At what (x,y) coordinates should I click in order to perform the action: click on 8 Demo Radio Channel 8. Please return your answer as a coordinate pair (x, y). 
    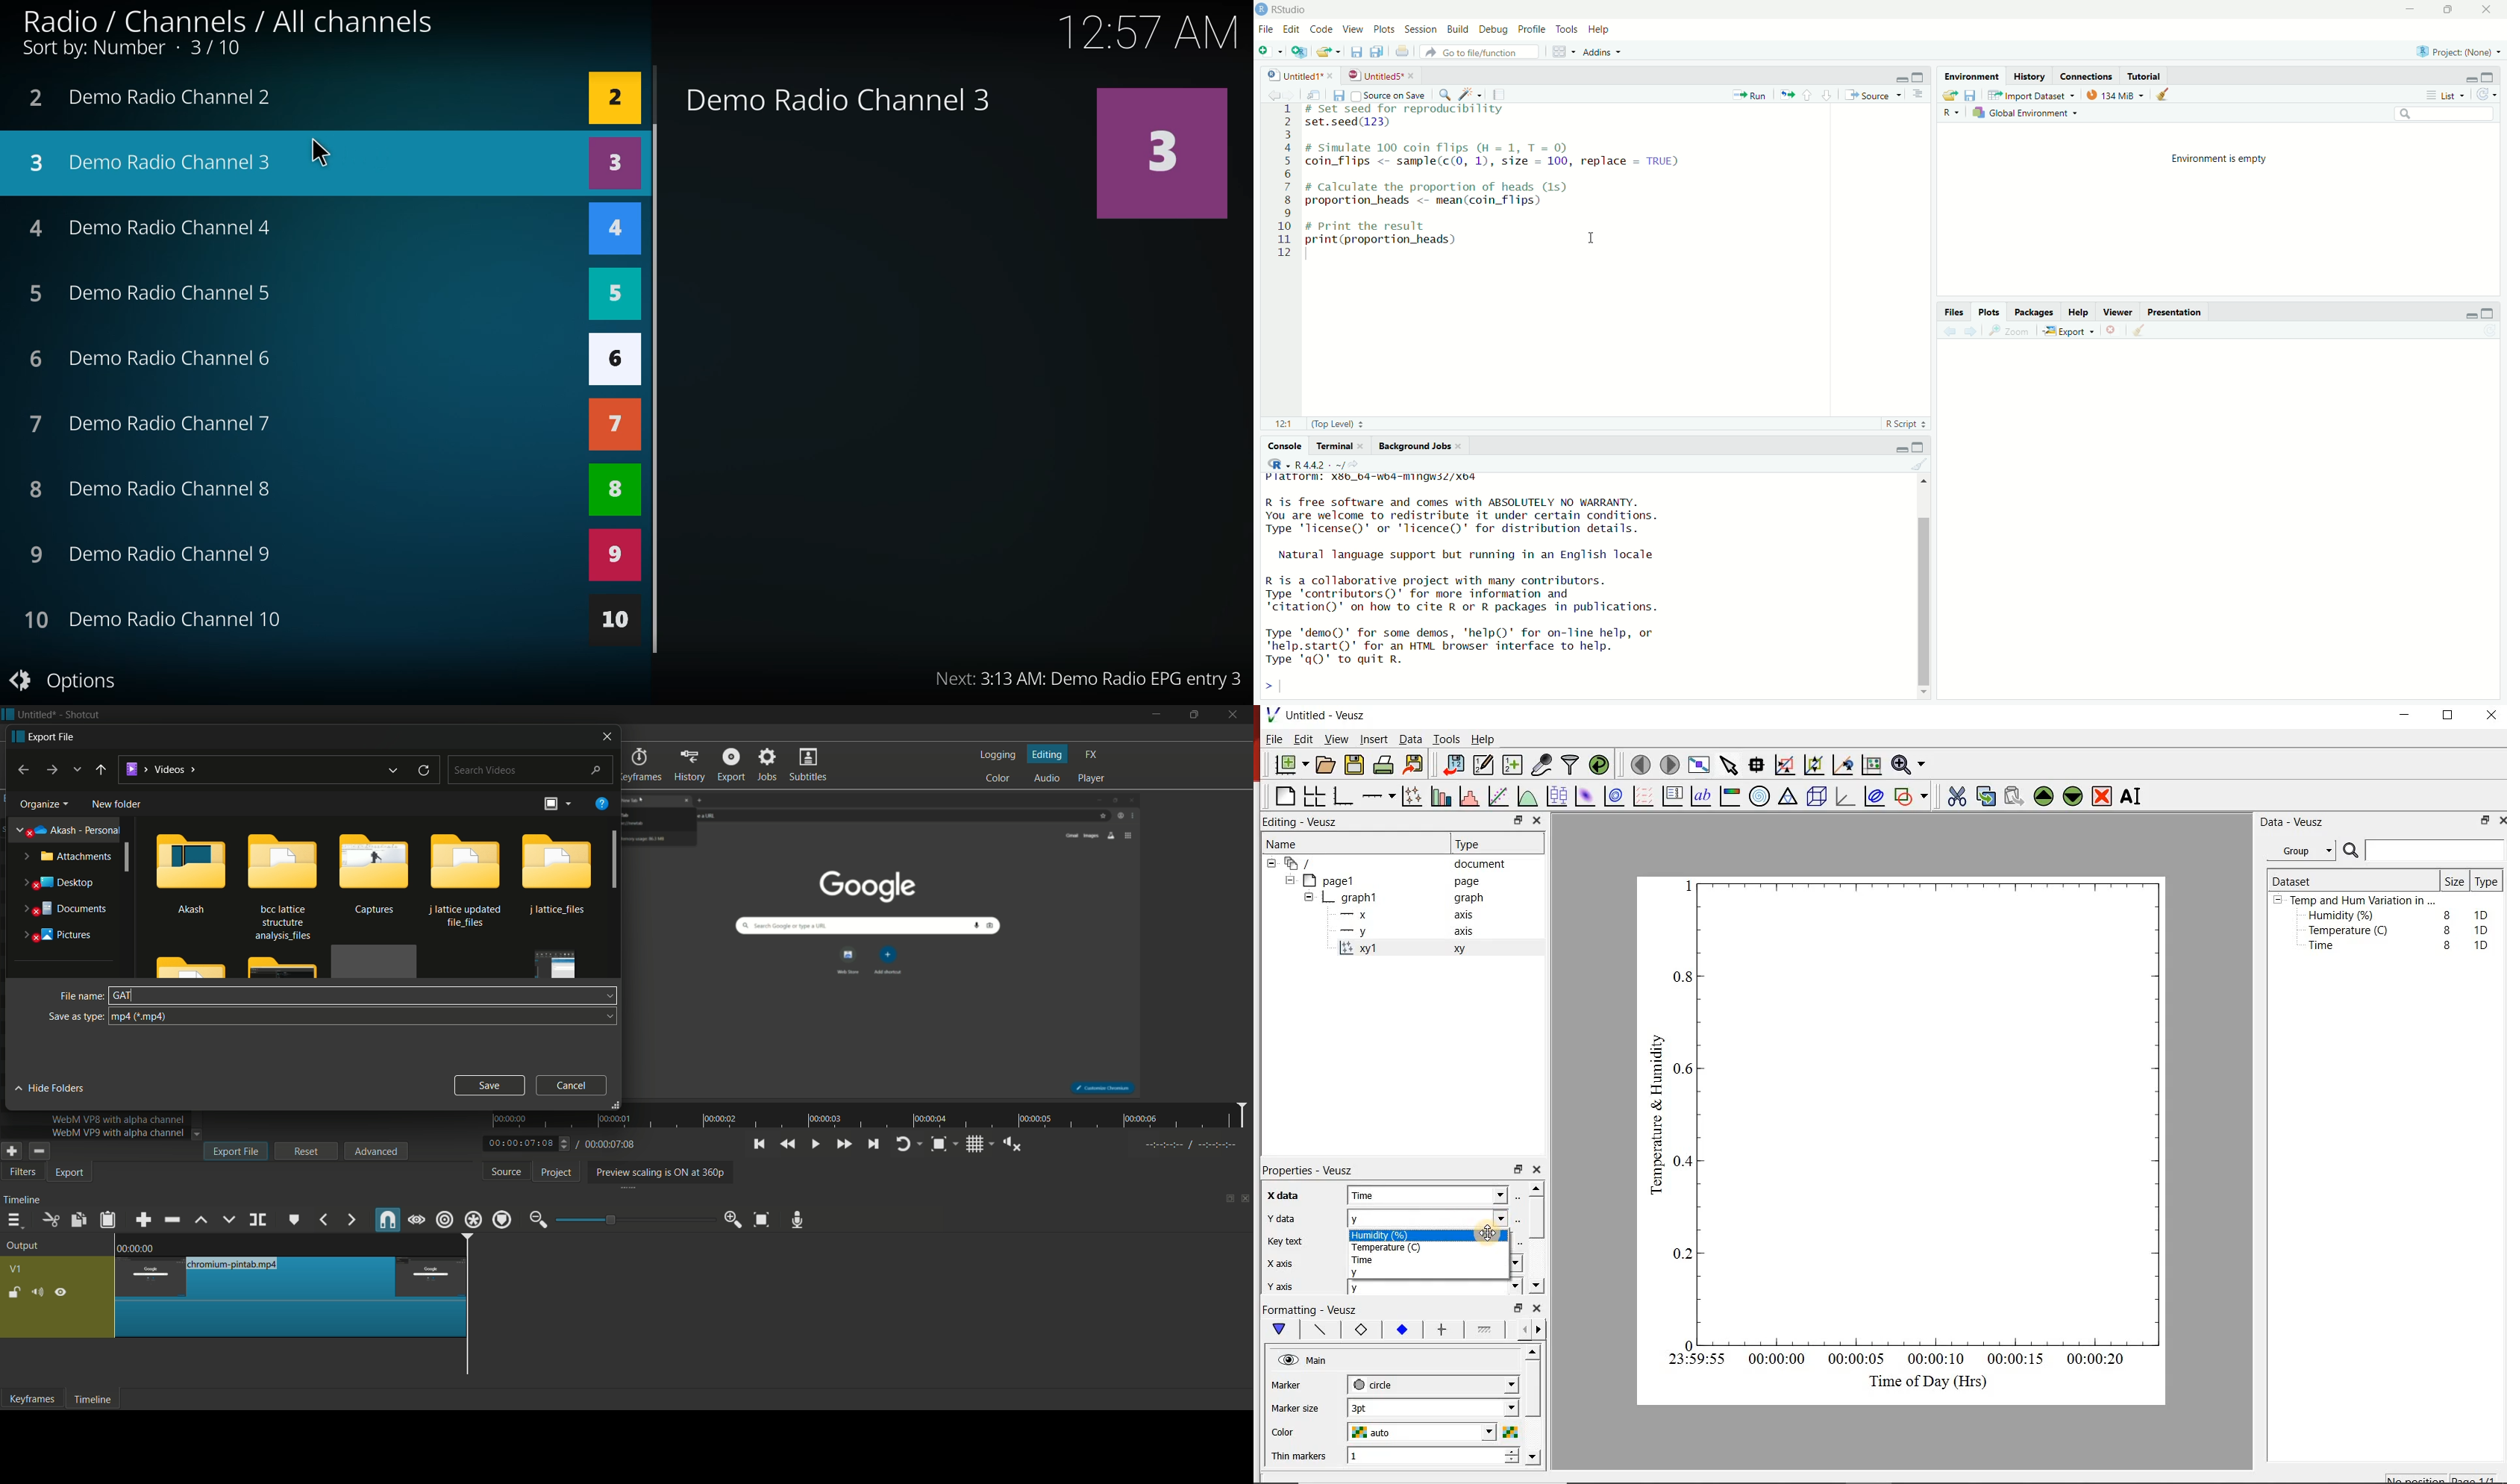
    Looking at the image, I should click on (152, 490).